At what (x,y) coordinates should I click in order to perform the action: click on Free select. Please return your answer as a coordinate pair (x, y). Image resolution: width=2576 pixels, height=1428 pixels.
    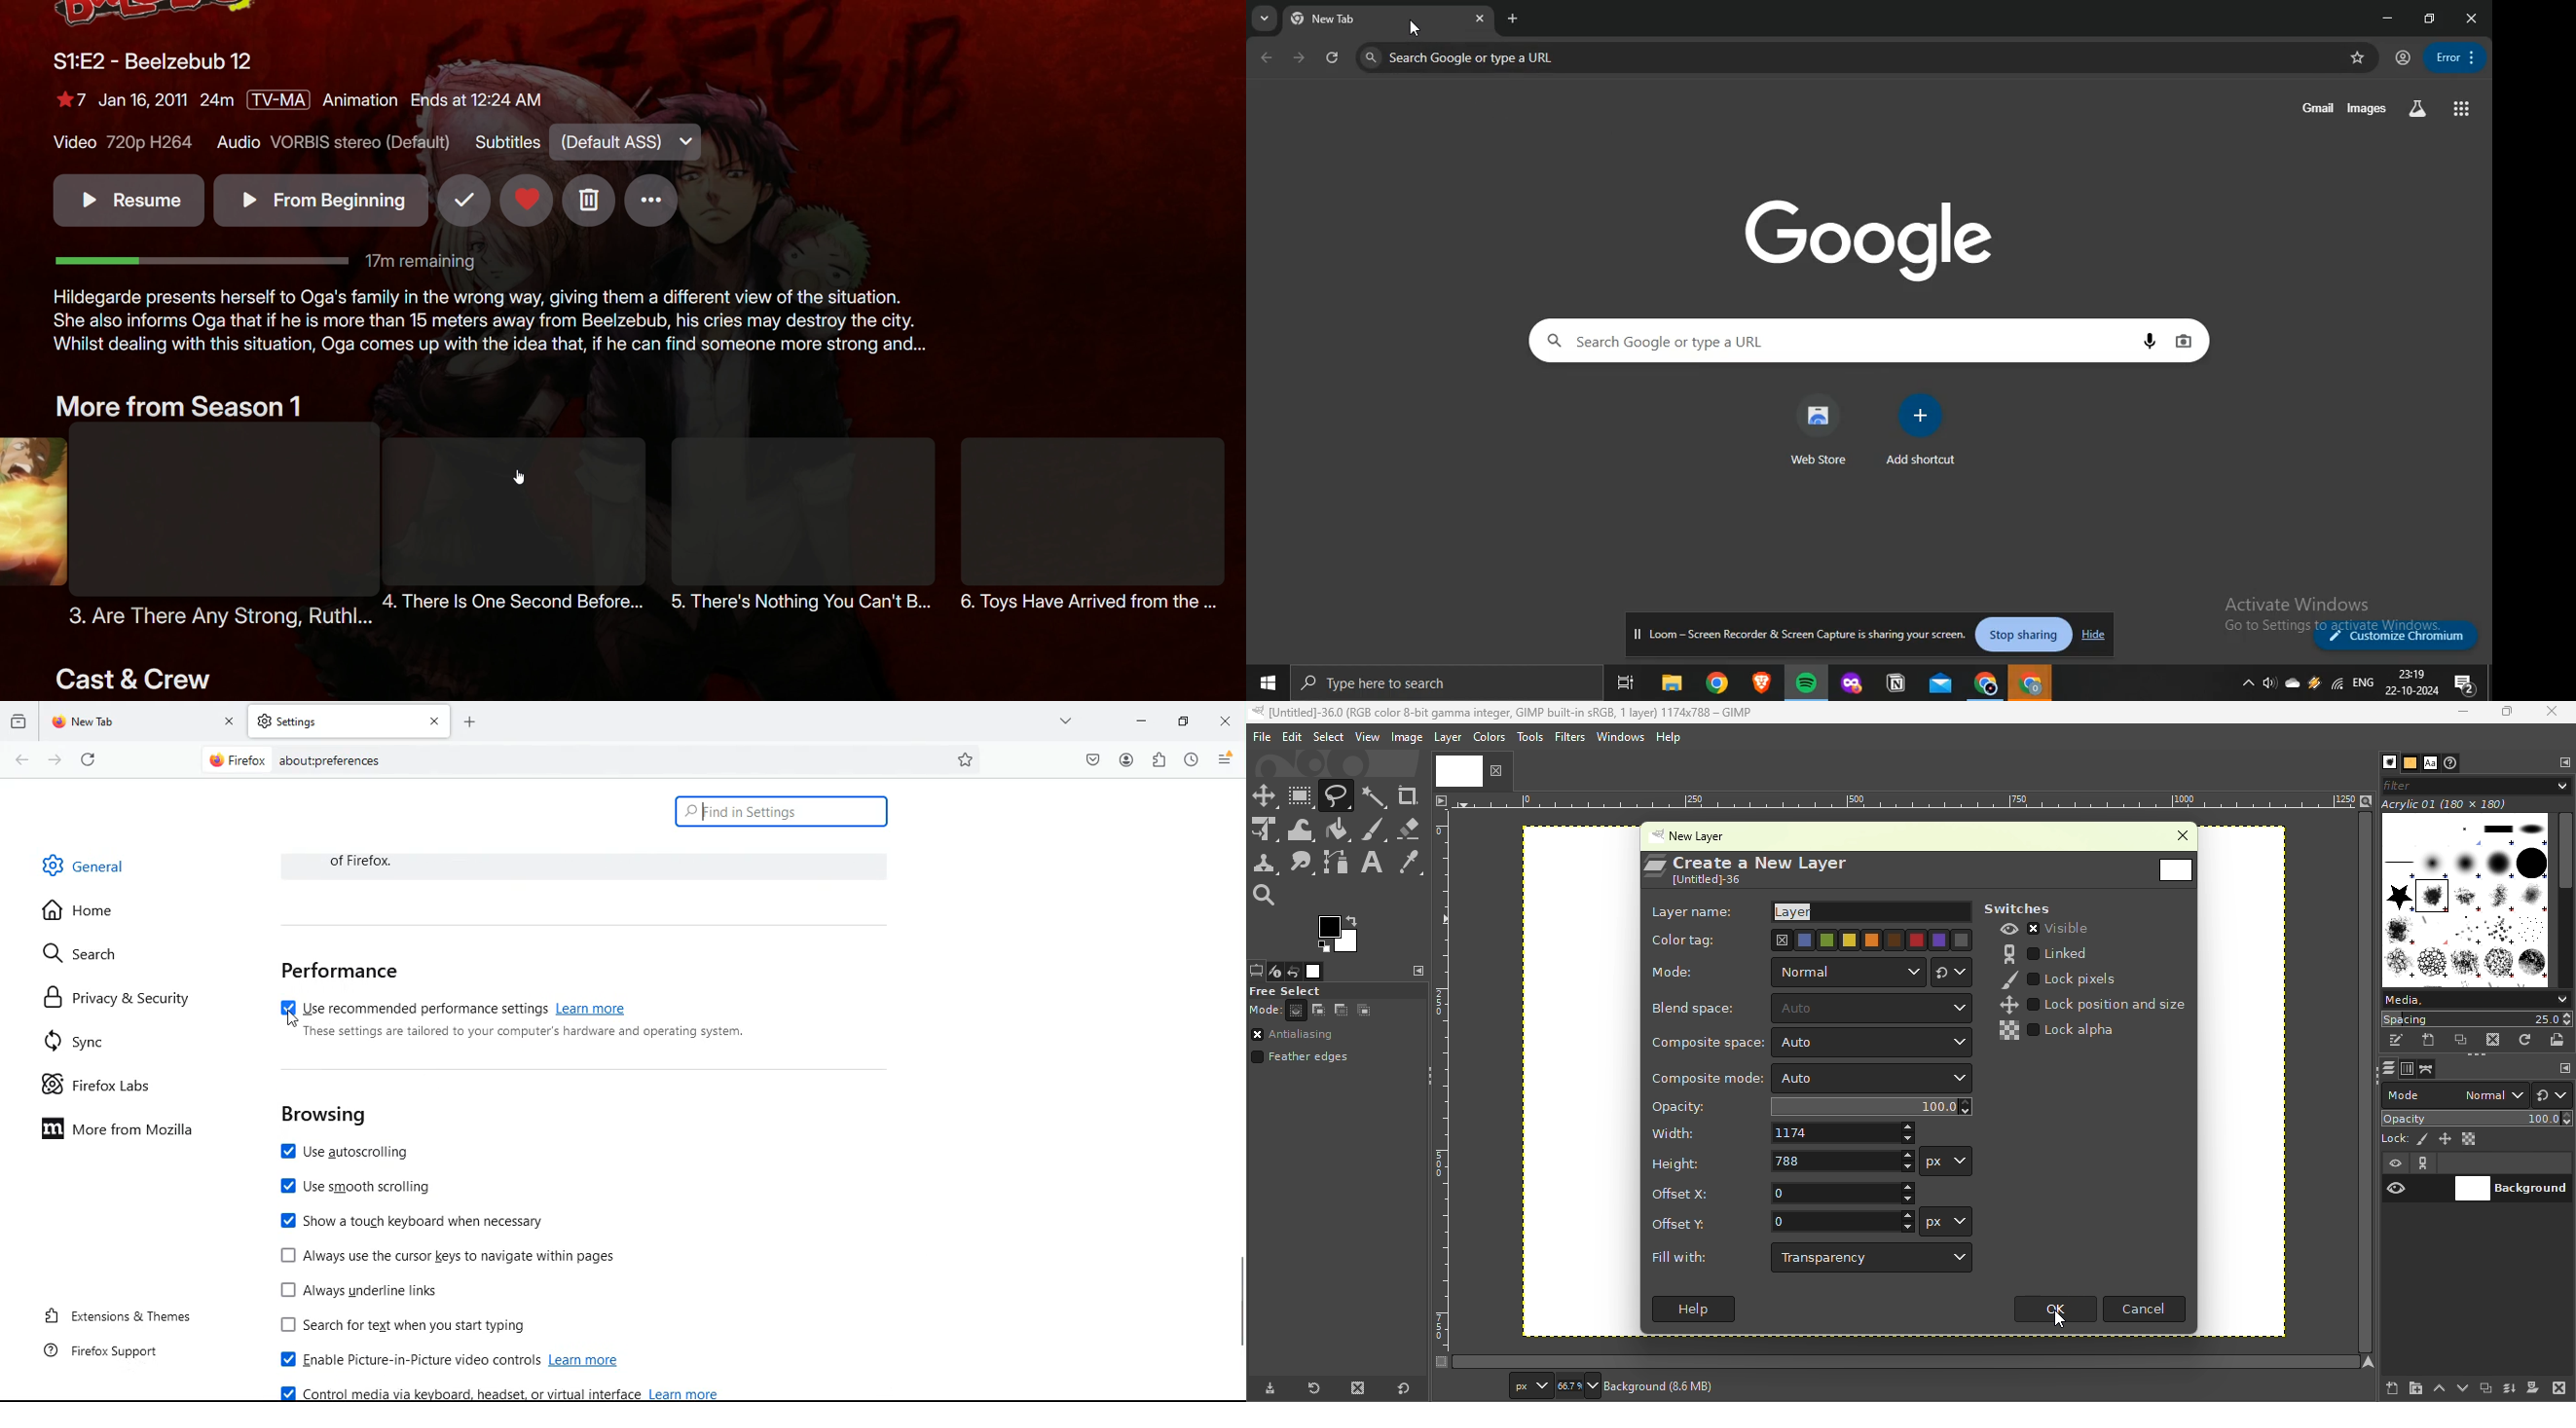
    Looking at the image, I should click on (1336, 990).